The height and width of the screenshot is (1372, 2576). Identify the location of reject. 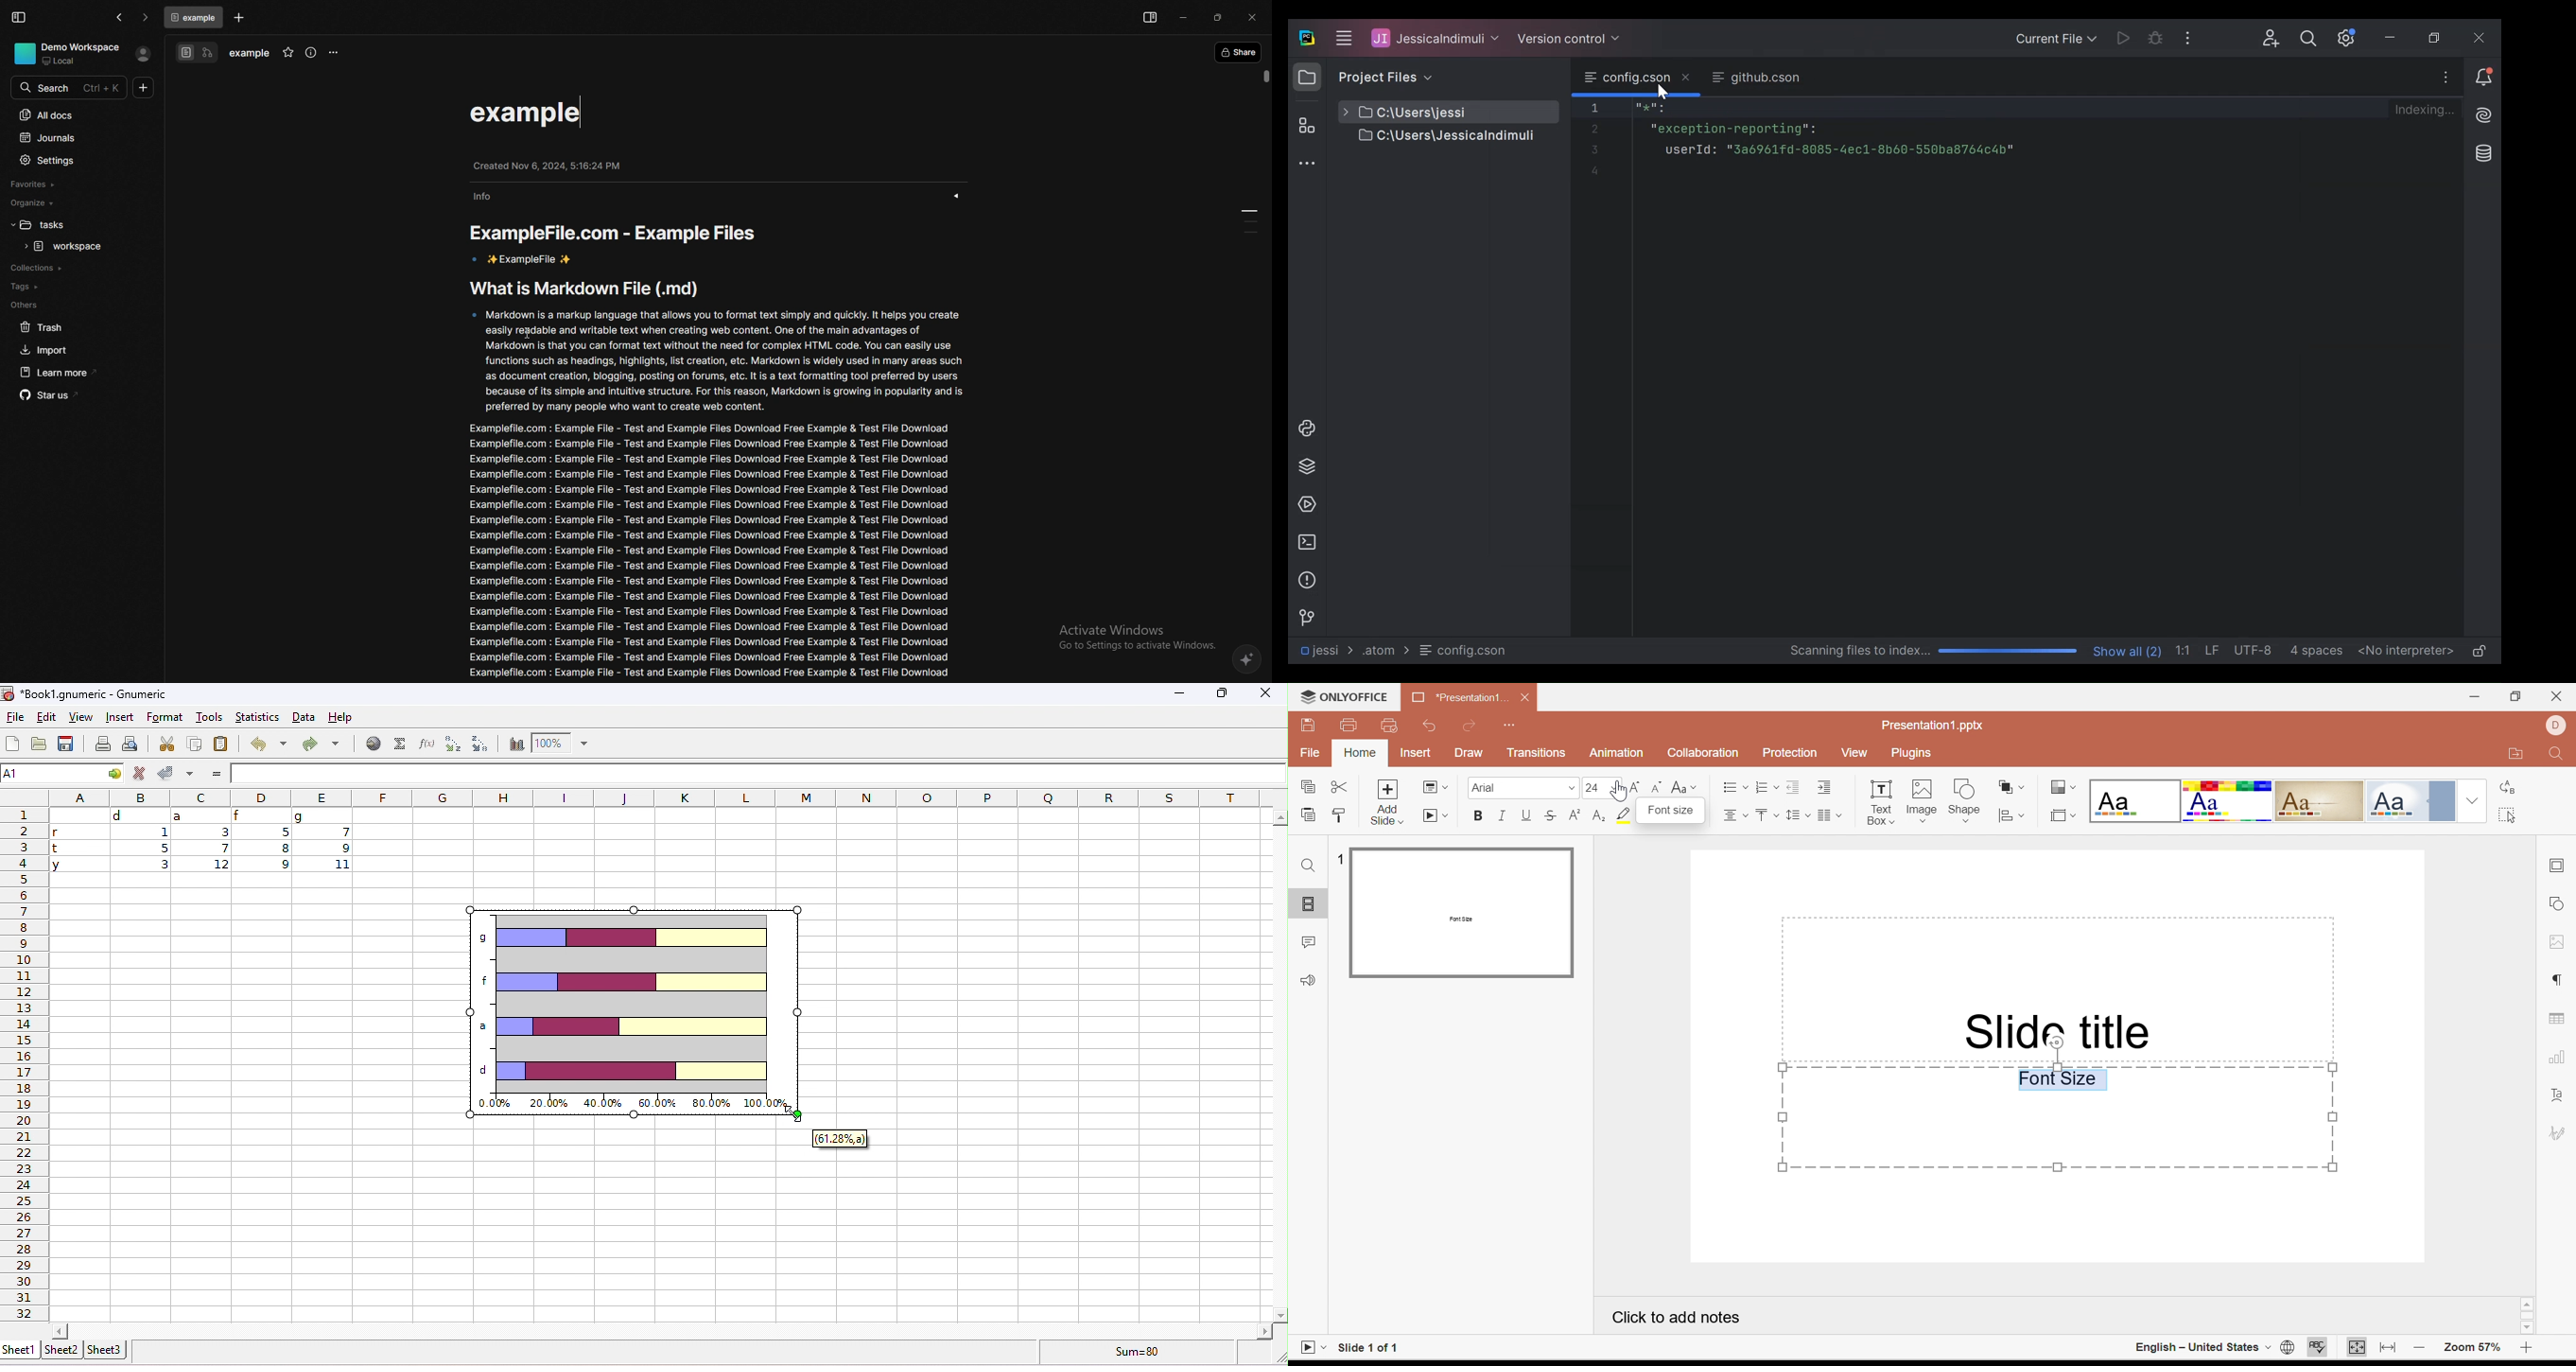
(138, 773).